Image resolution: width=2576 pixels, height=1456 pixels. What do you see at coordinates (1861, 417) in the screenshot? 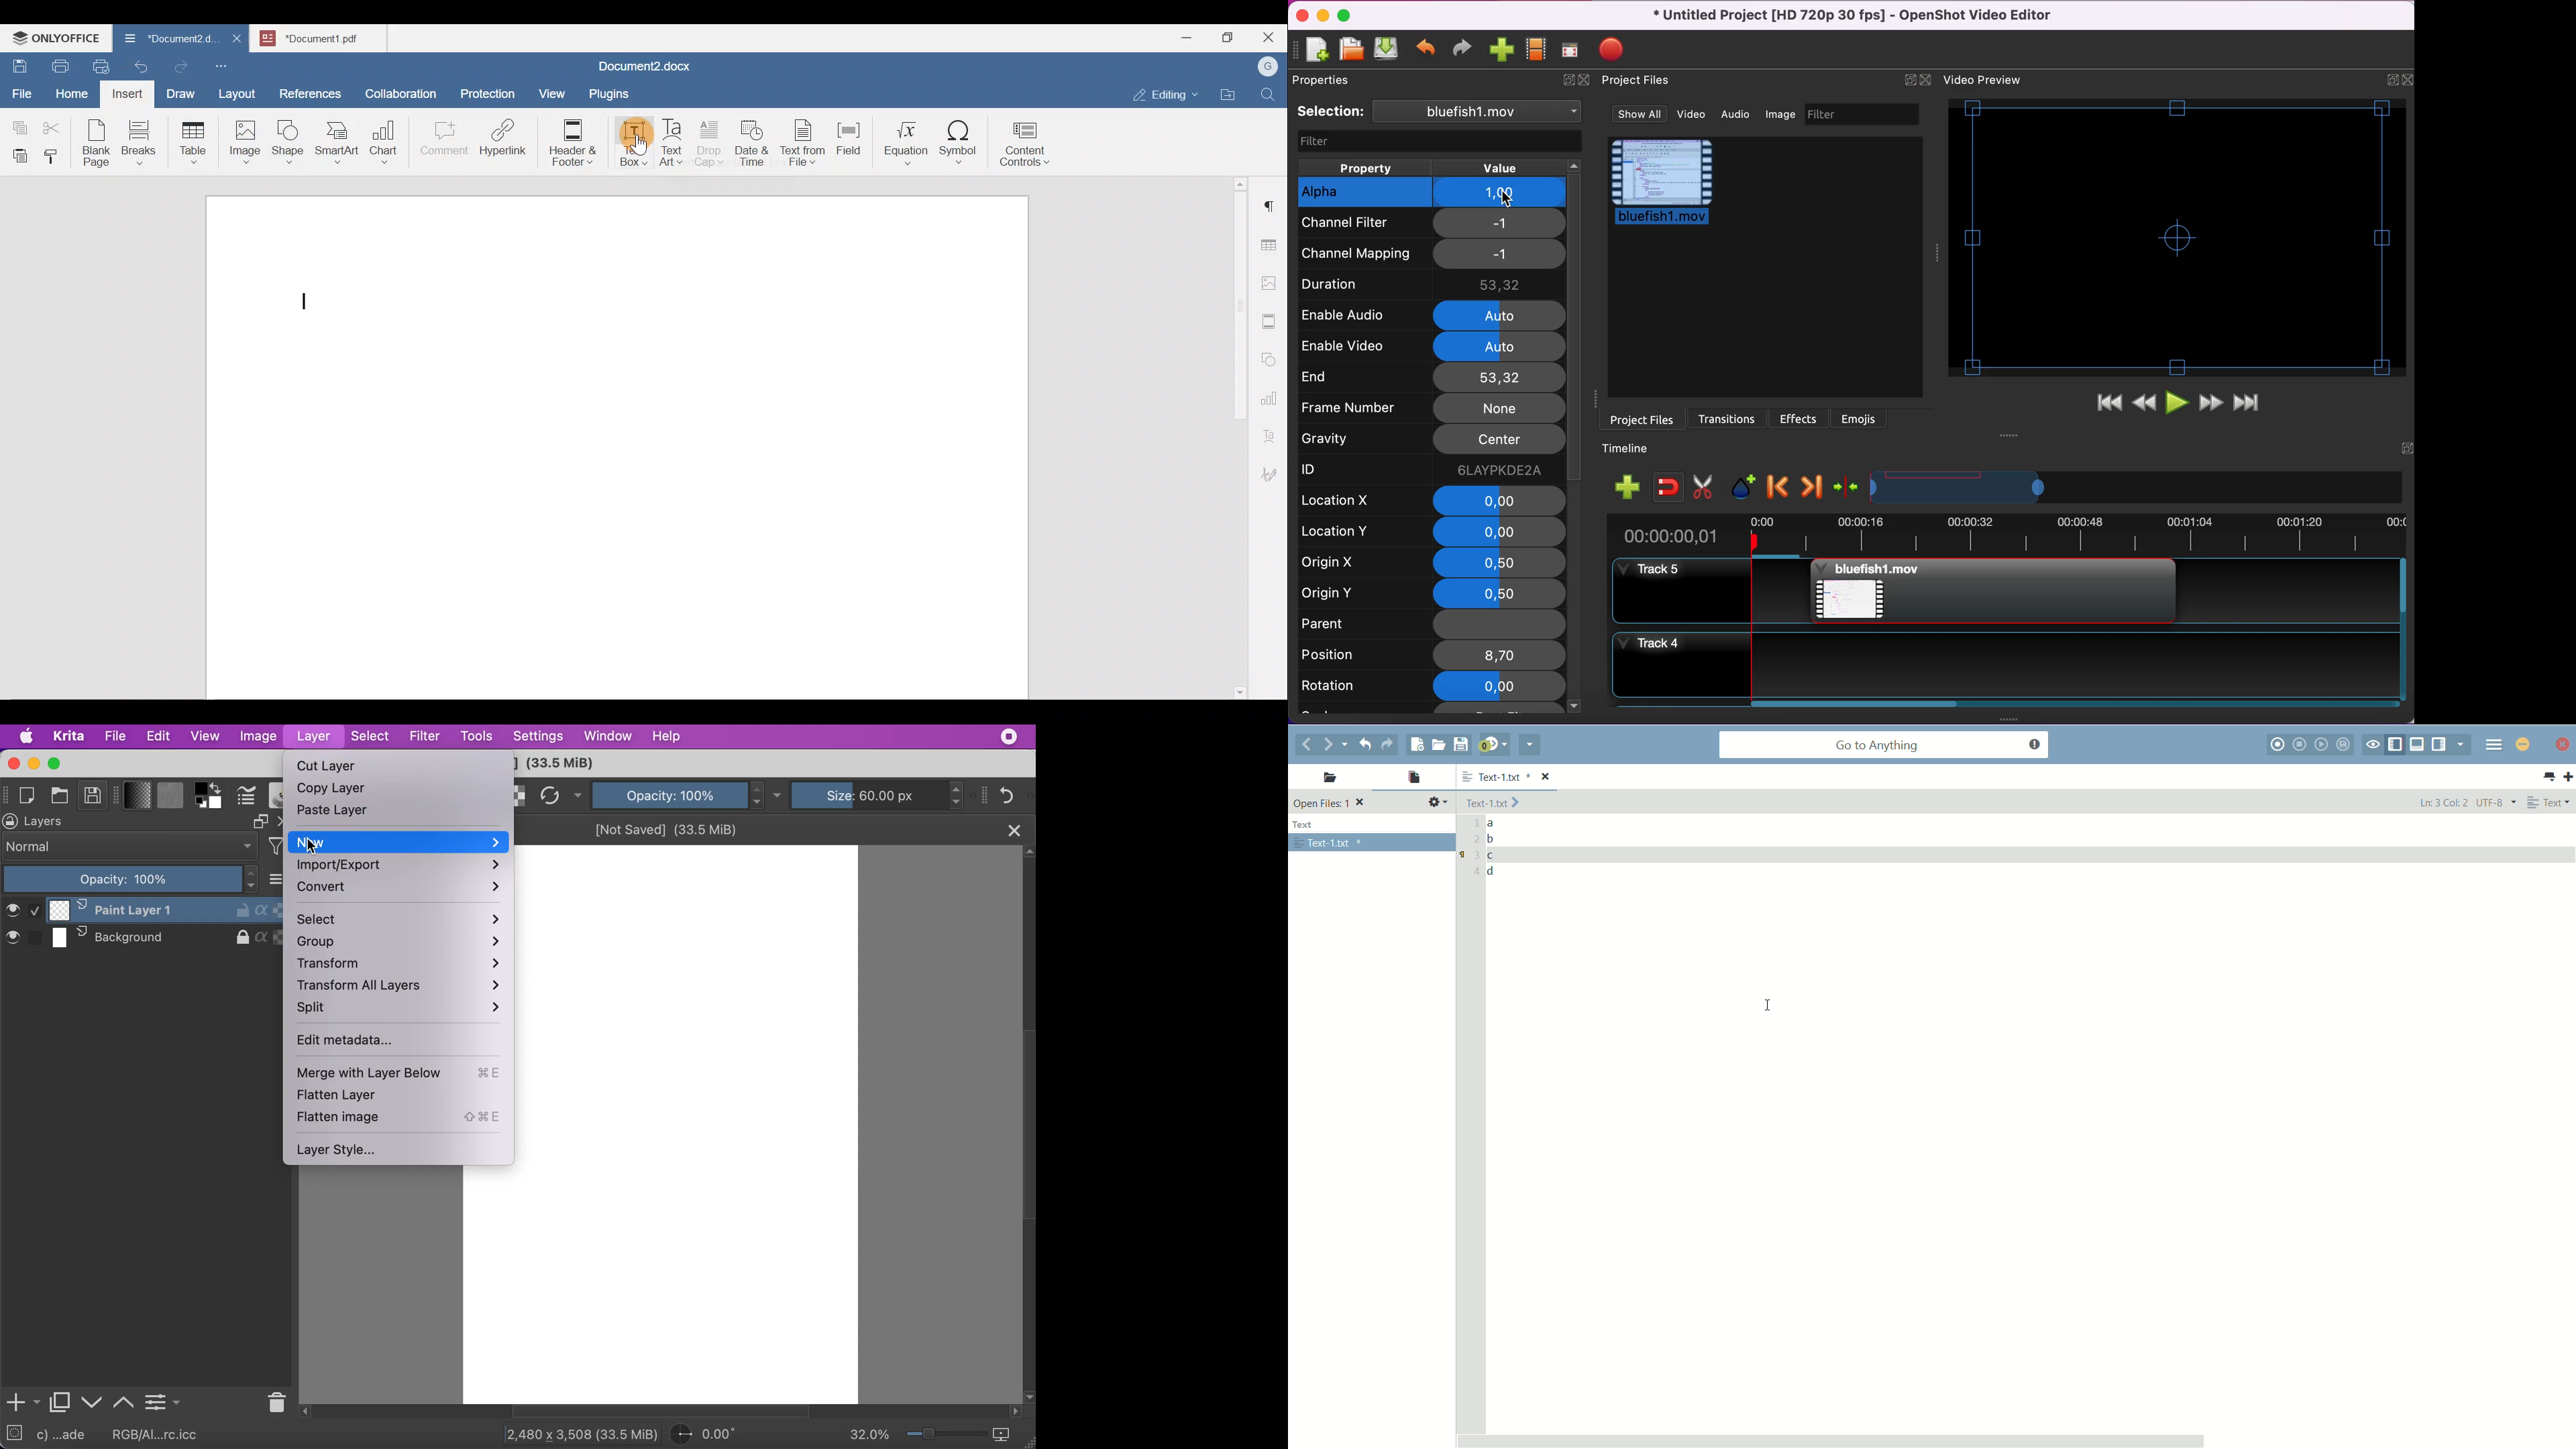
I see `emojis` at bounding box center [1861, 417].